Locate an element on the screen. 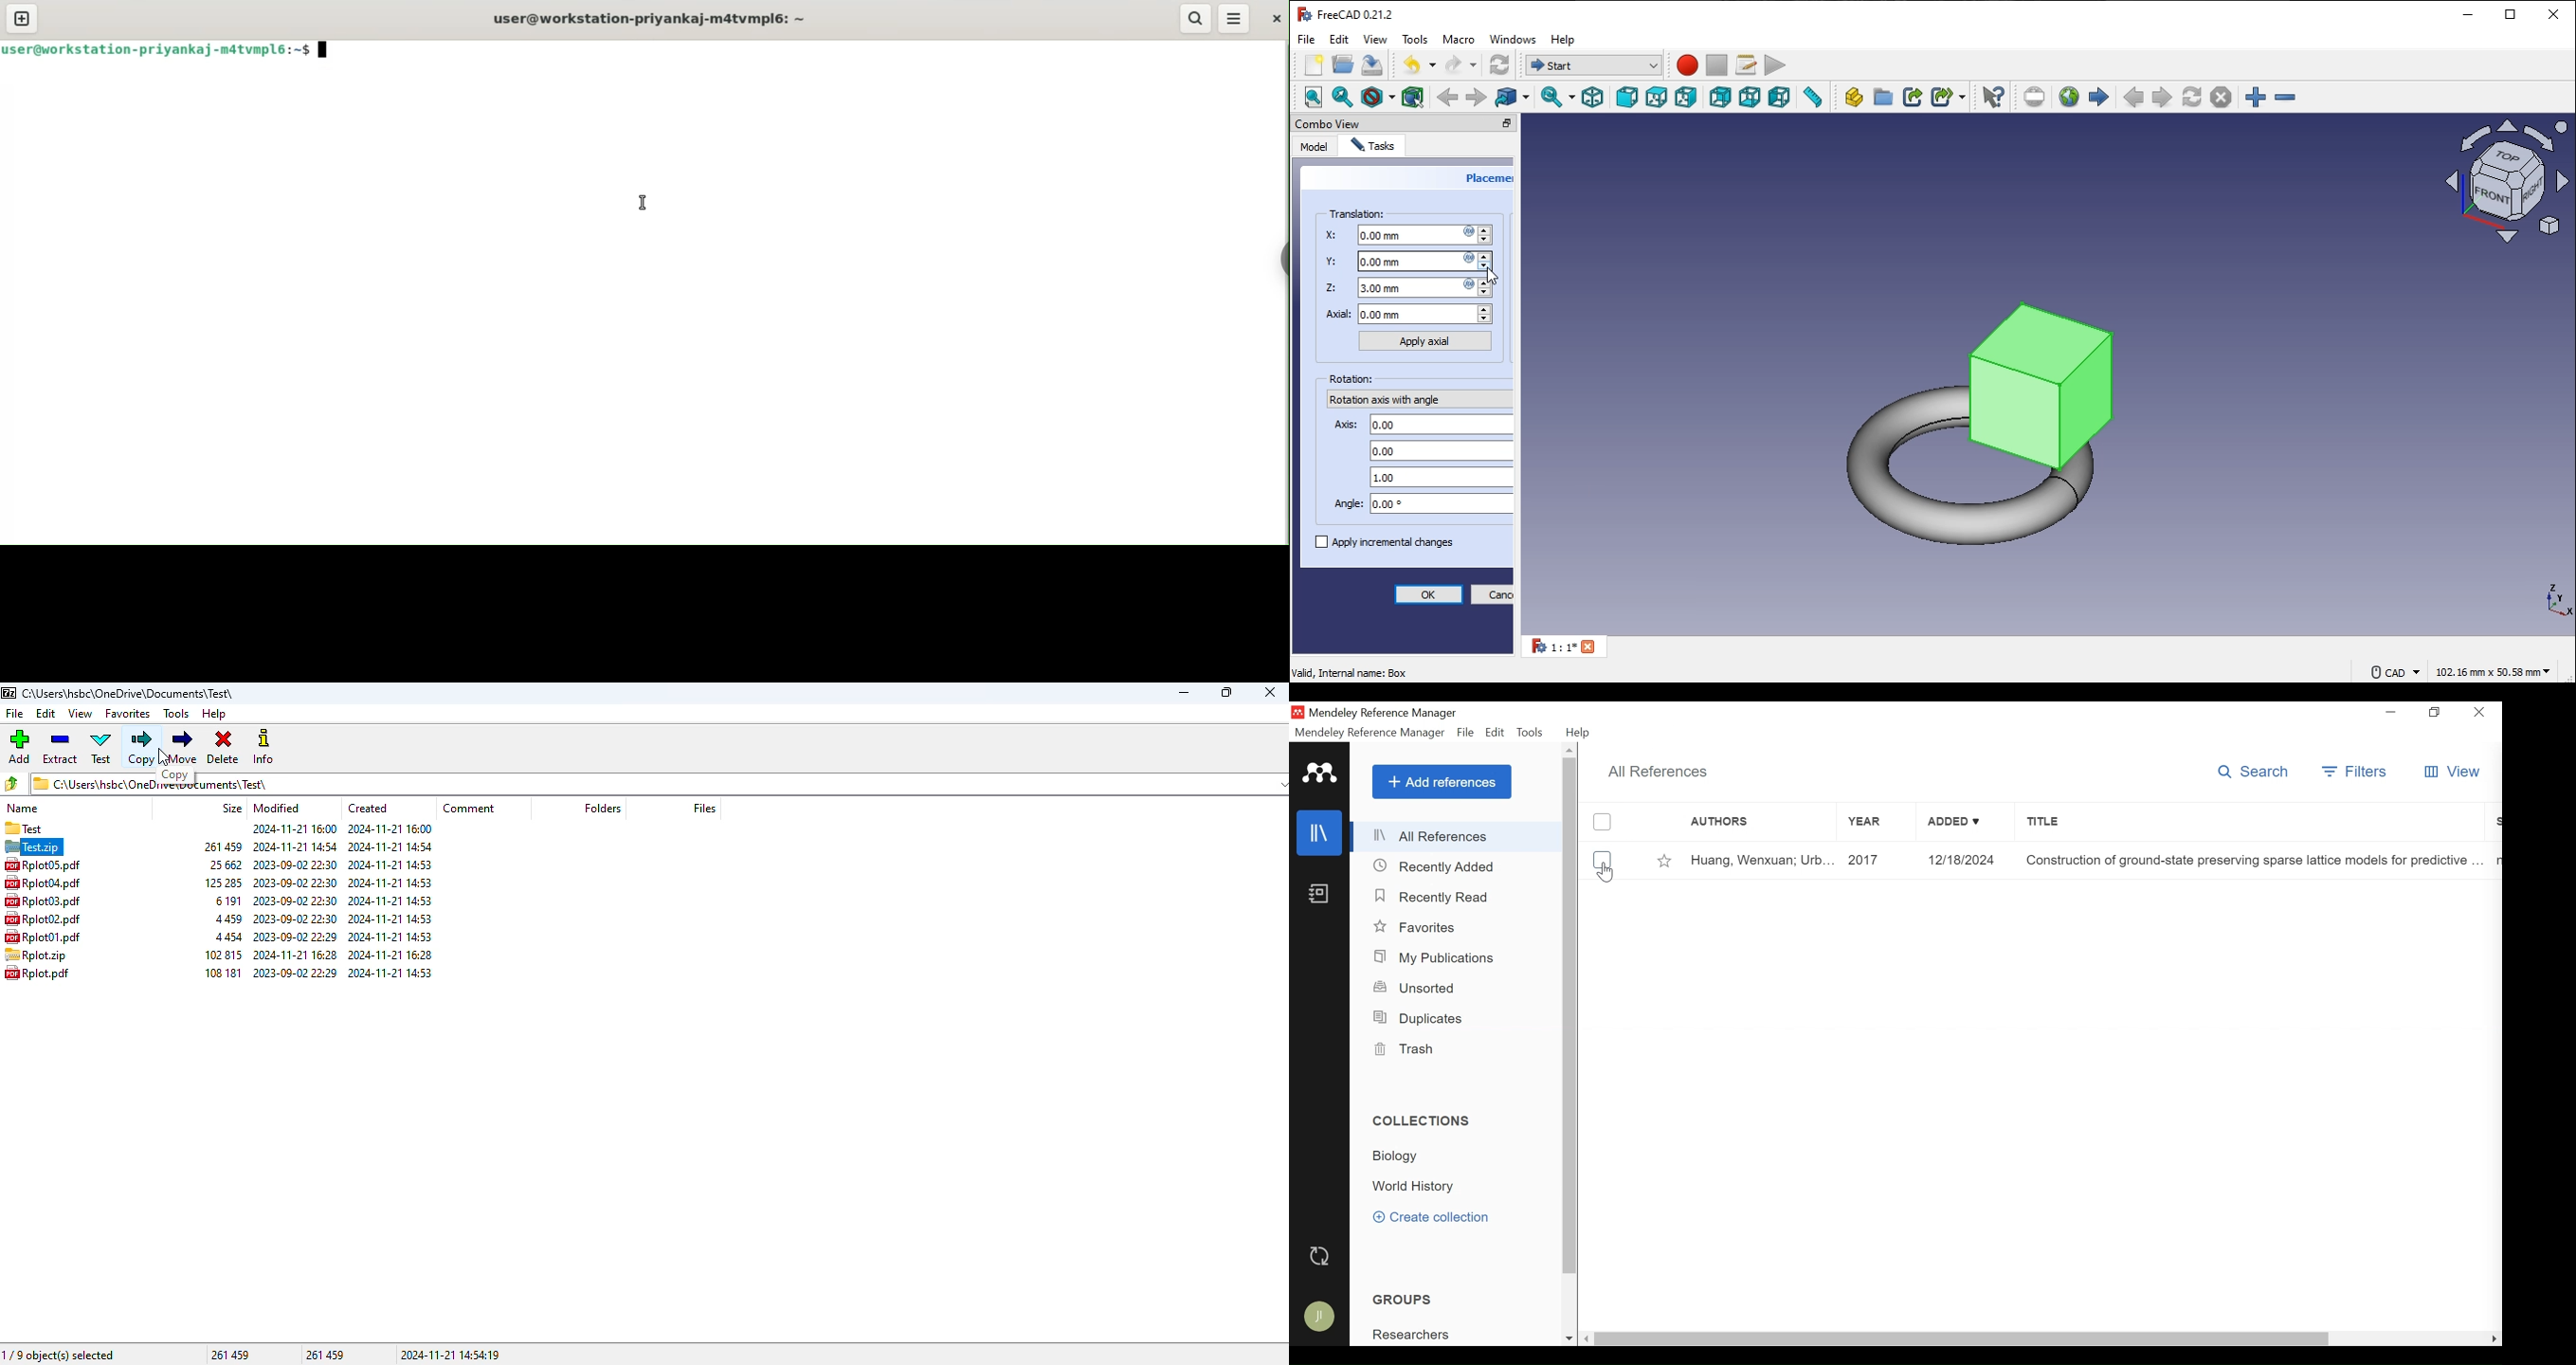 The width and height of the screenshot is (2576, 1372). start page is located at coordinates (2100, 96).